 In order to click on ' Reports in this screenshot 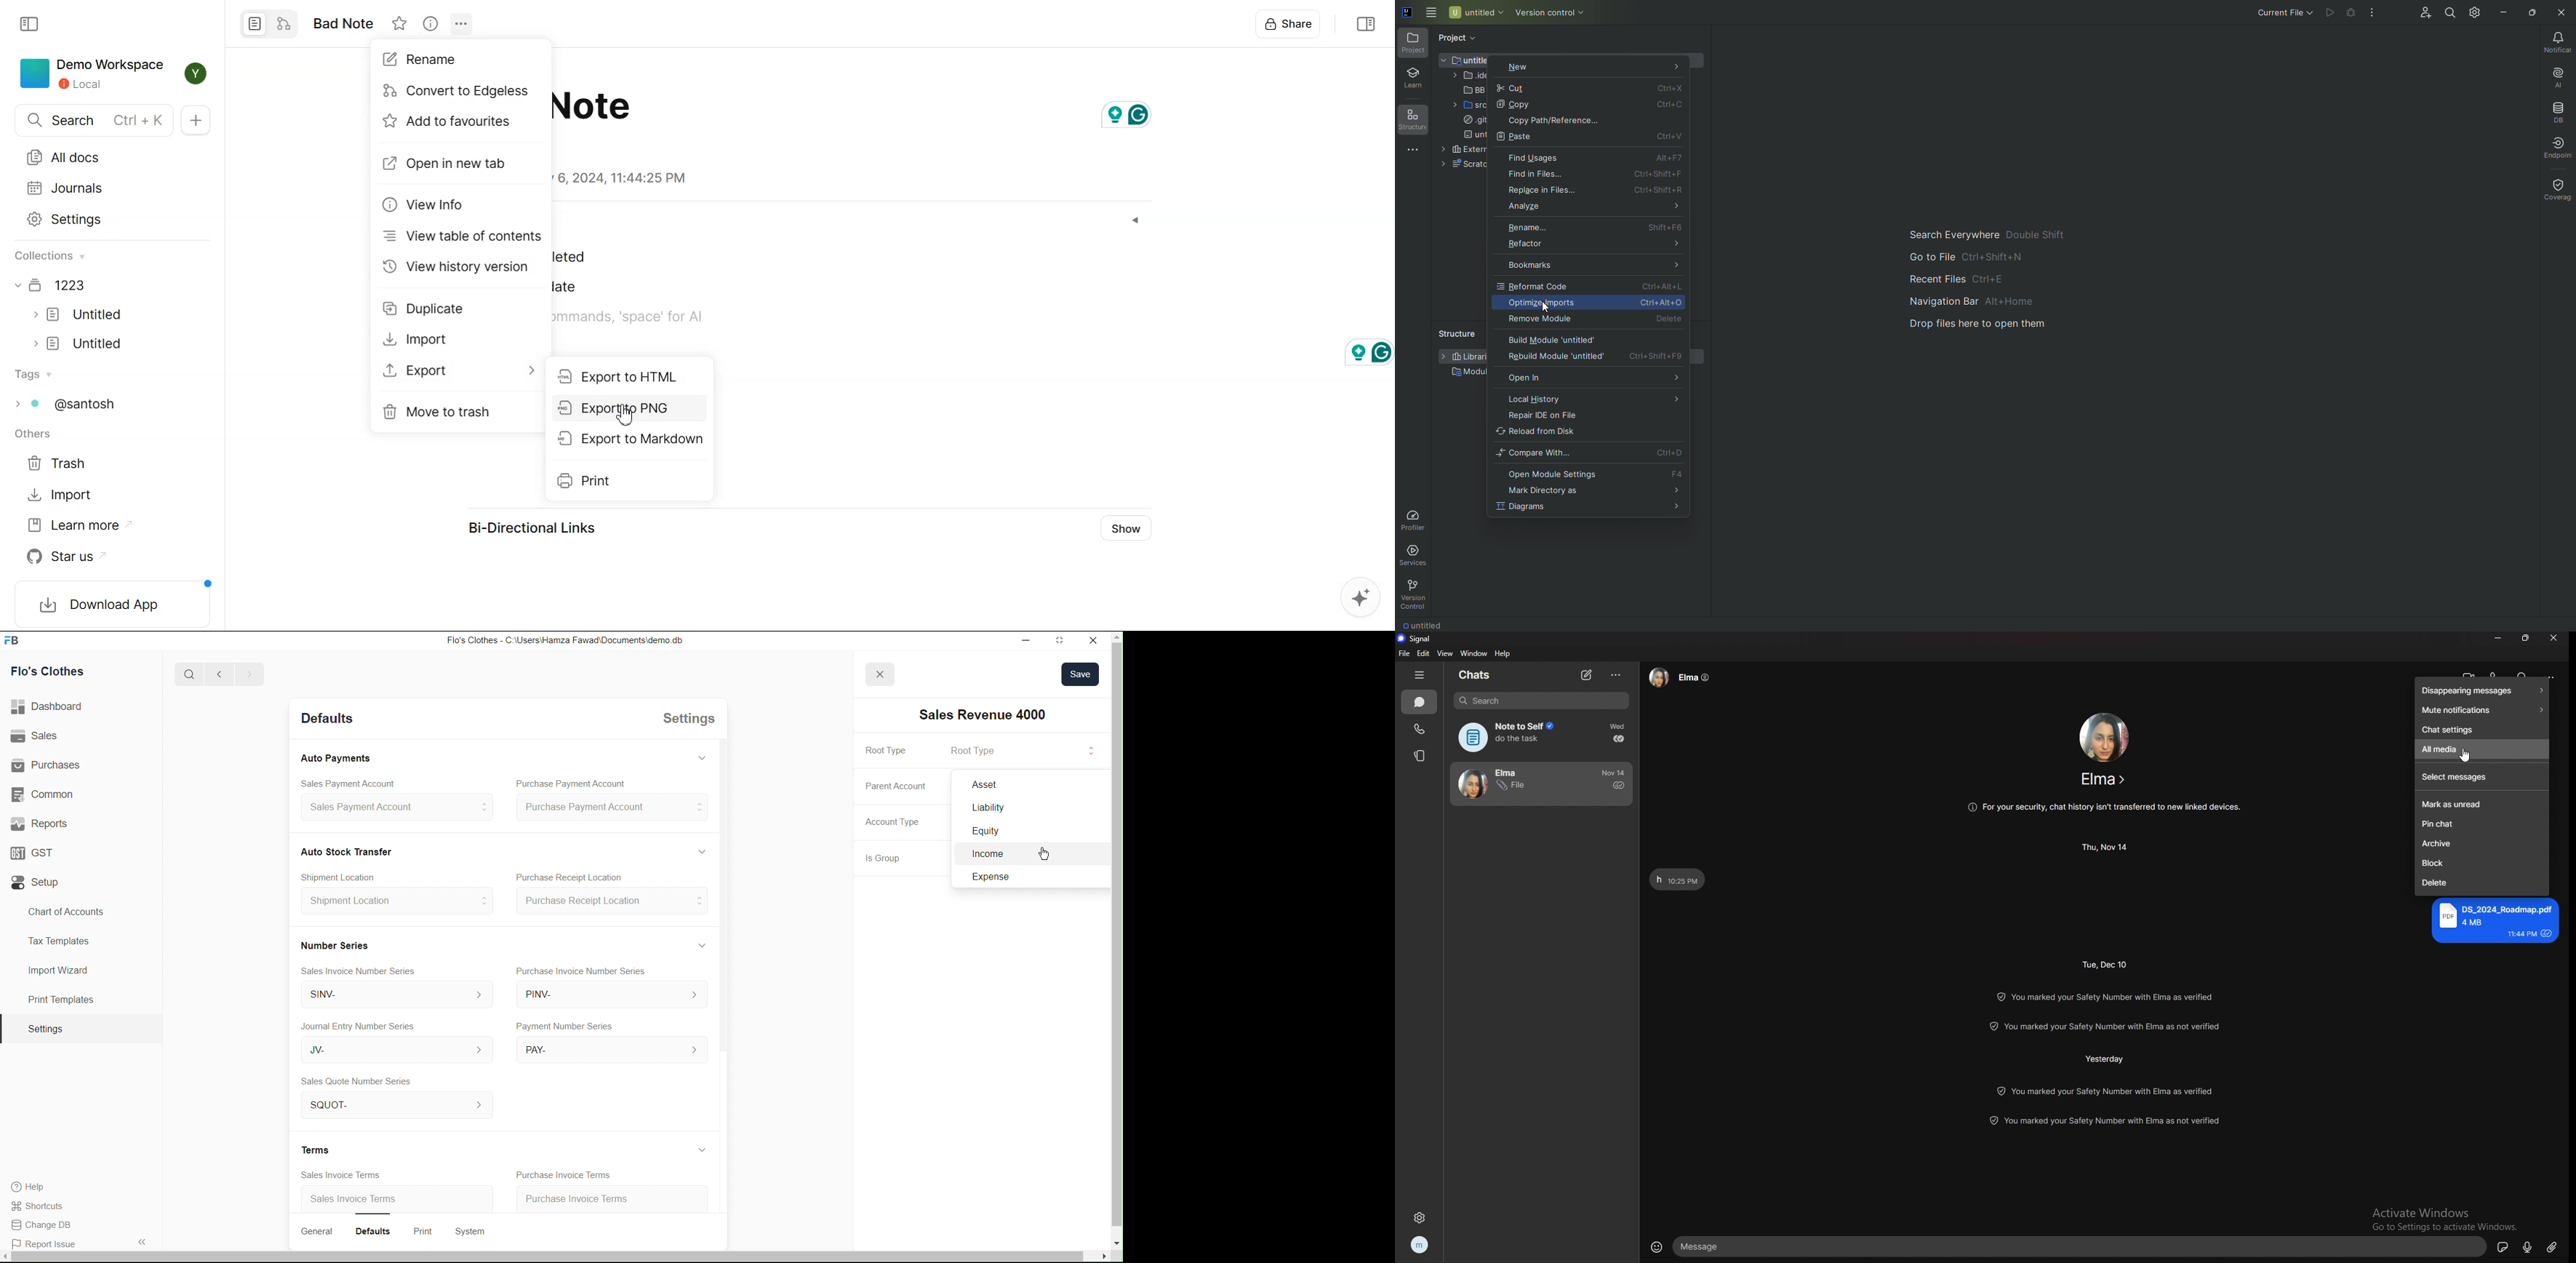, I will do `click(42, 823)`.